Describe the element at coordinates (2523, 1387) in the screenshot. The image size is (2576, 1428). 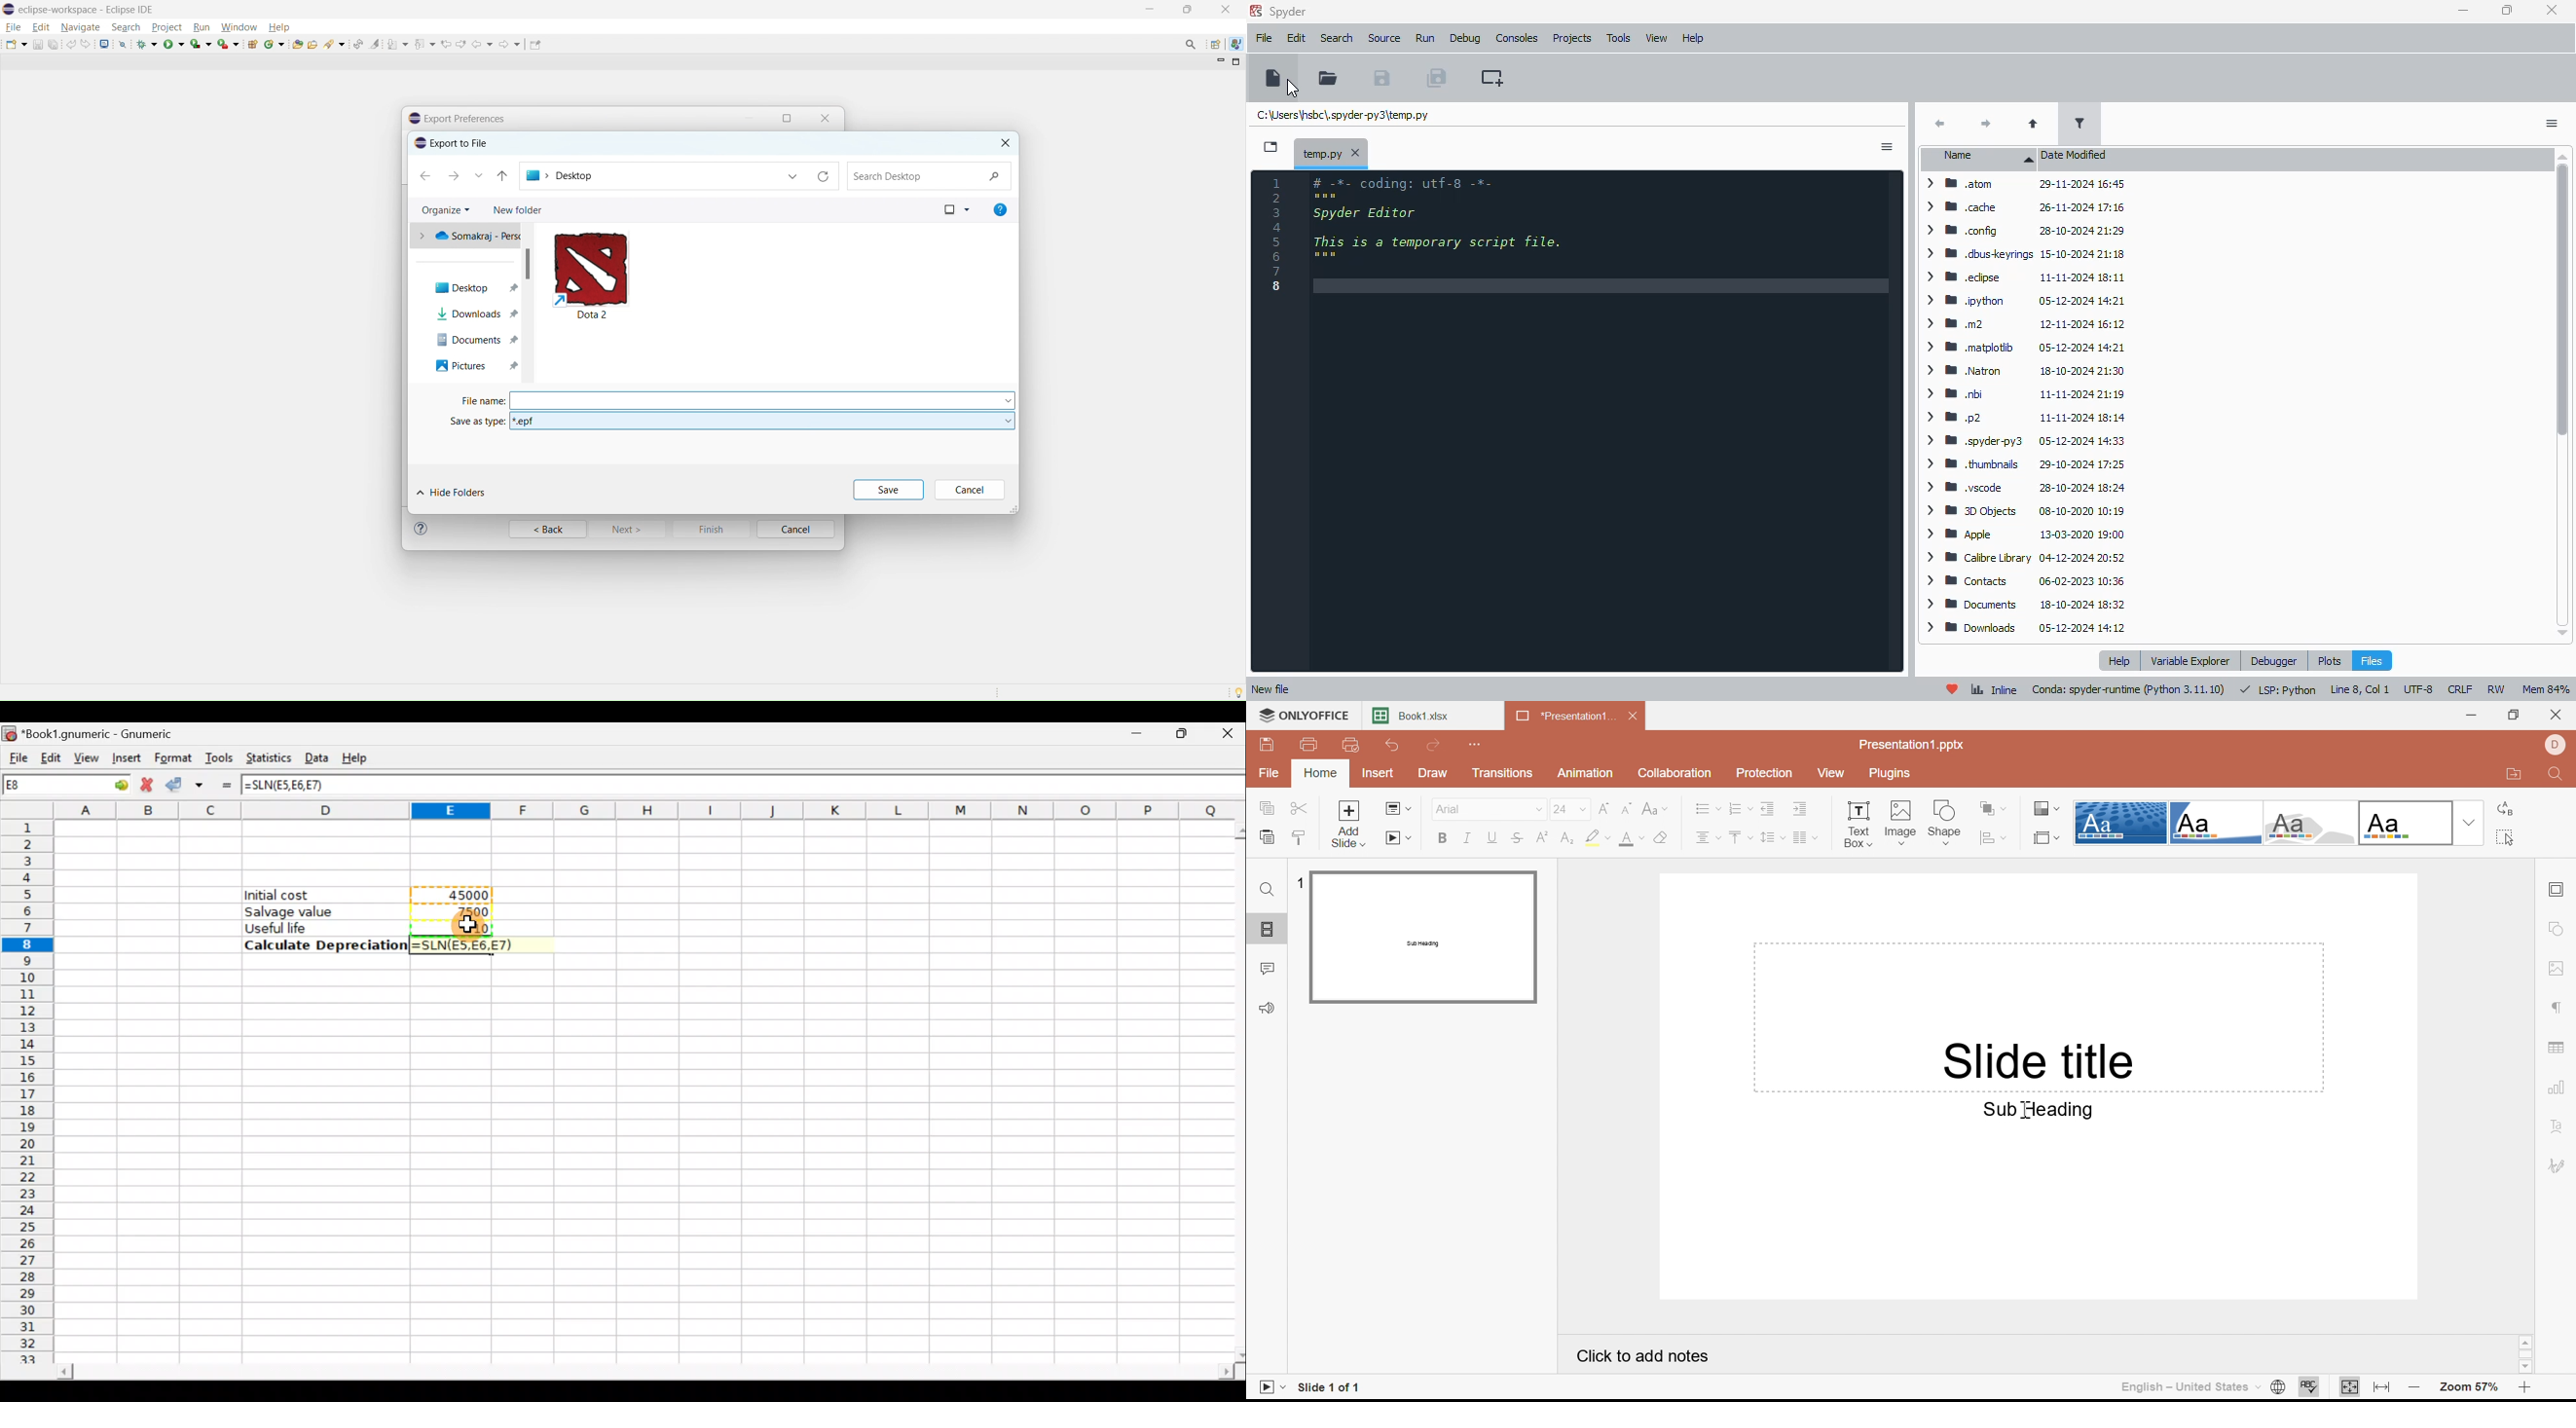
I see `Zoom In` at that location.